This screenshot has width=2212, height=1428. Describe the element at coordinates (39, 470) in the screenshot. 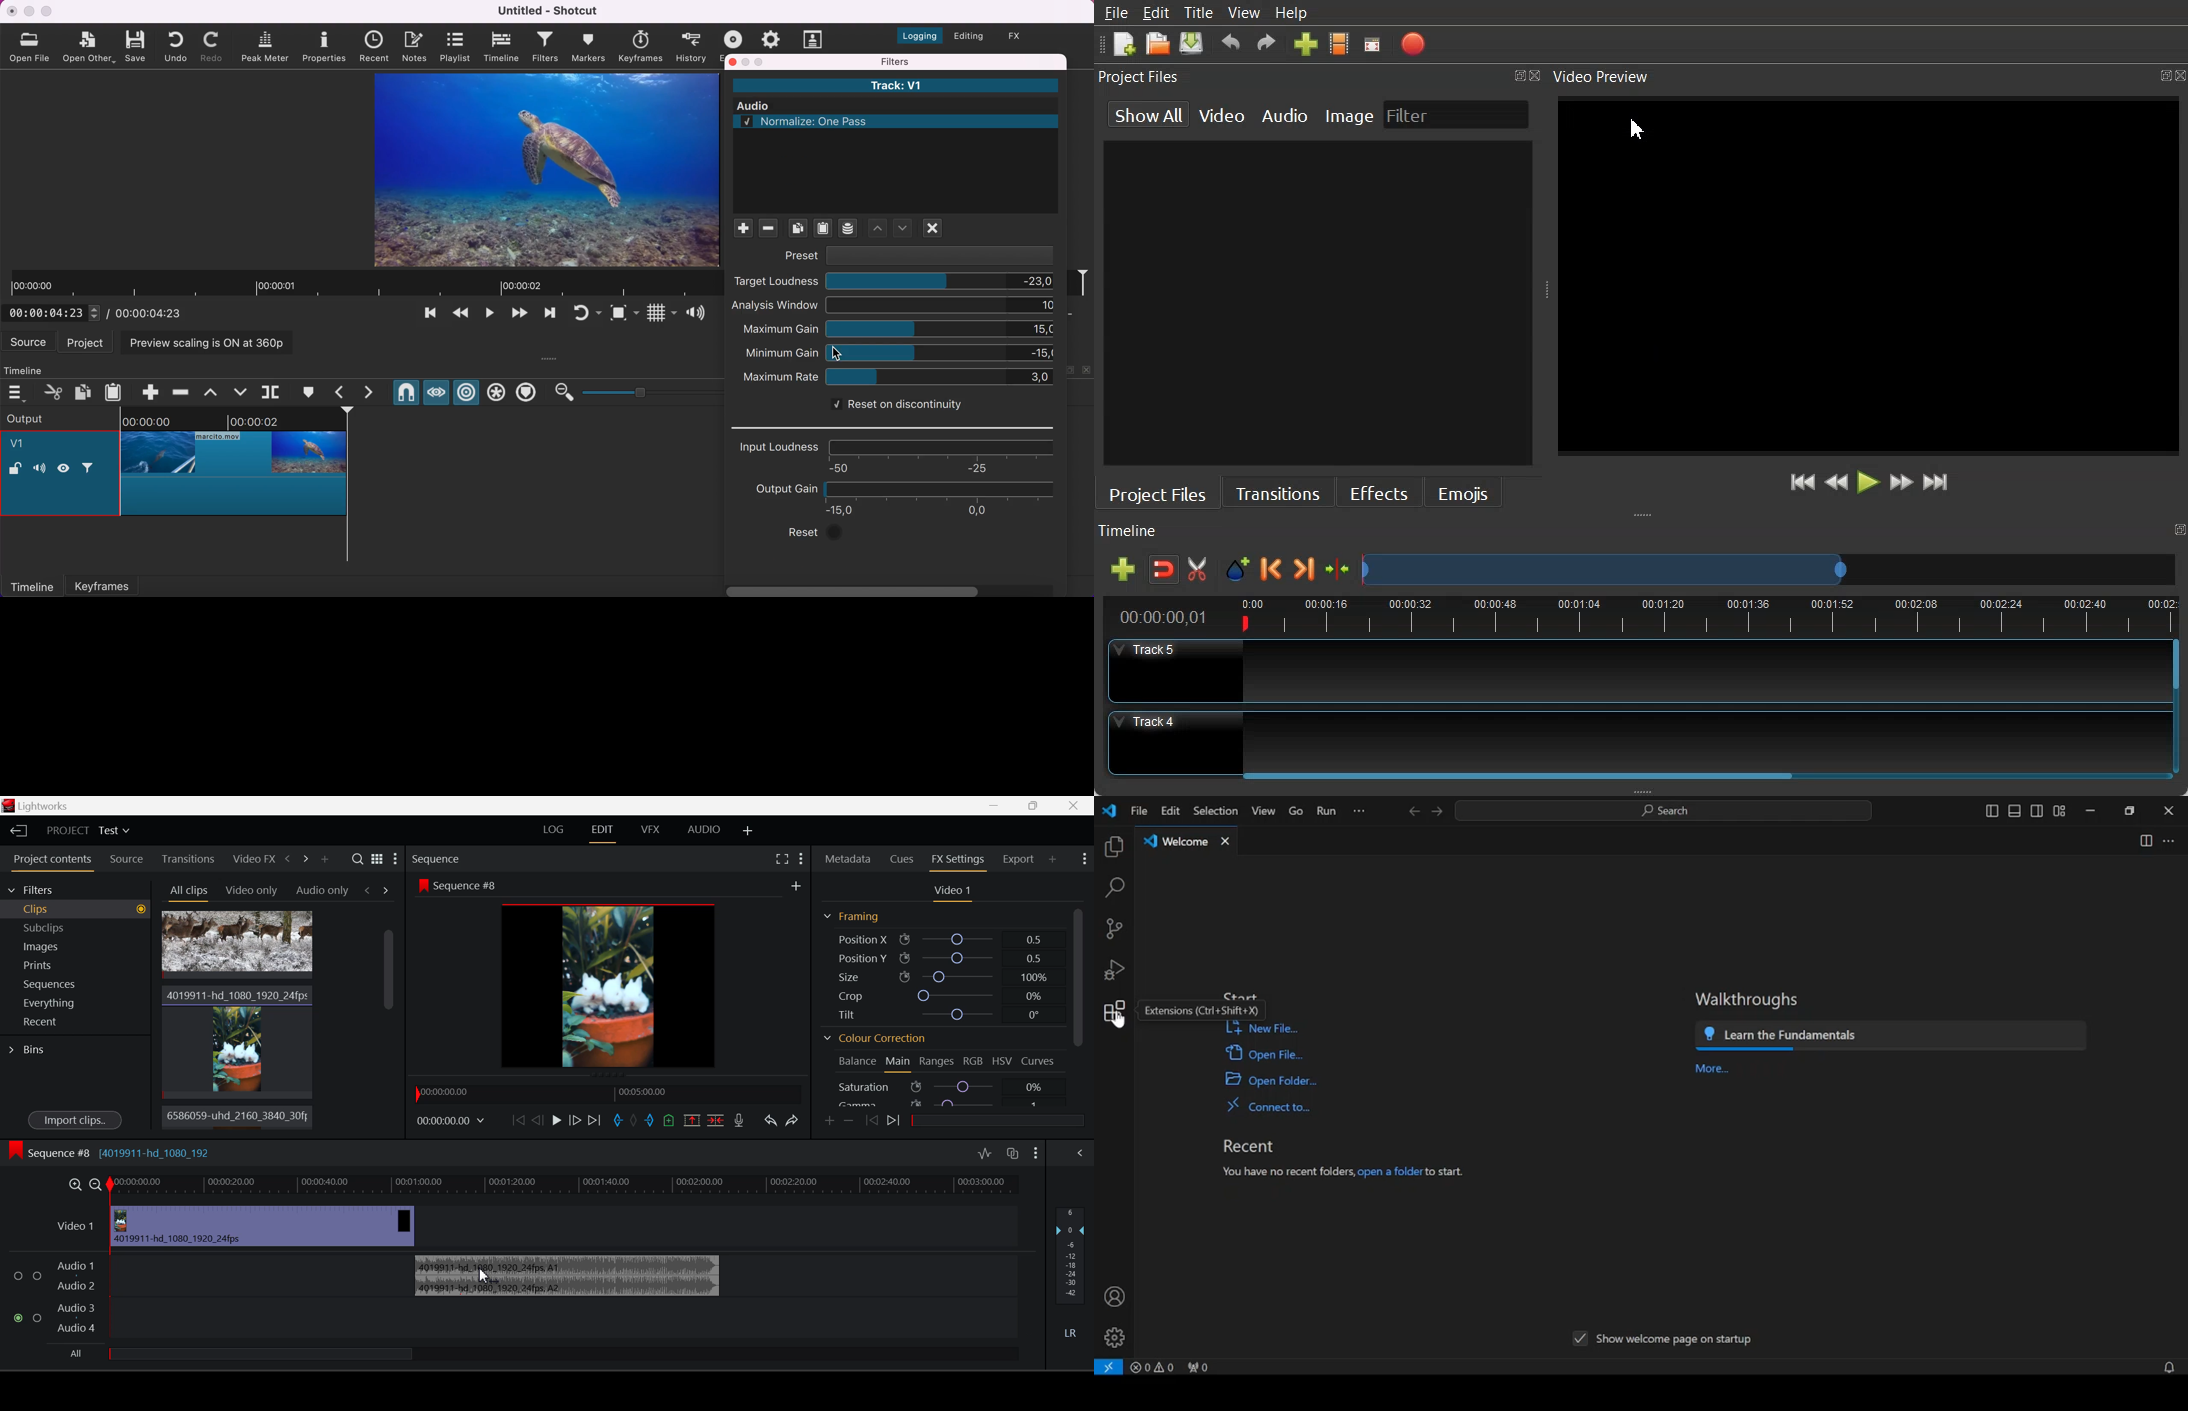

I see `volume` at that location.